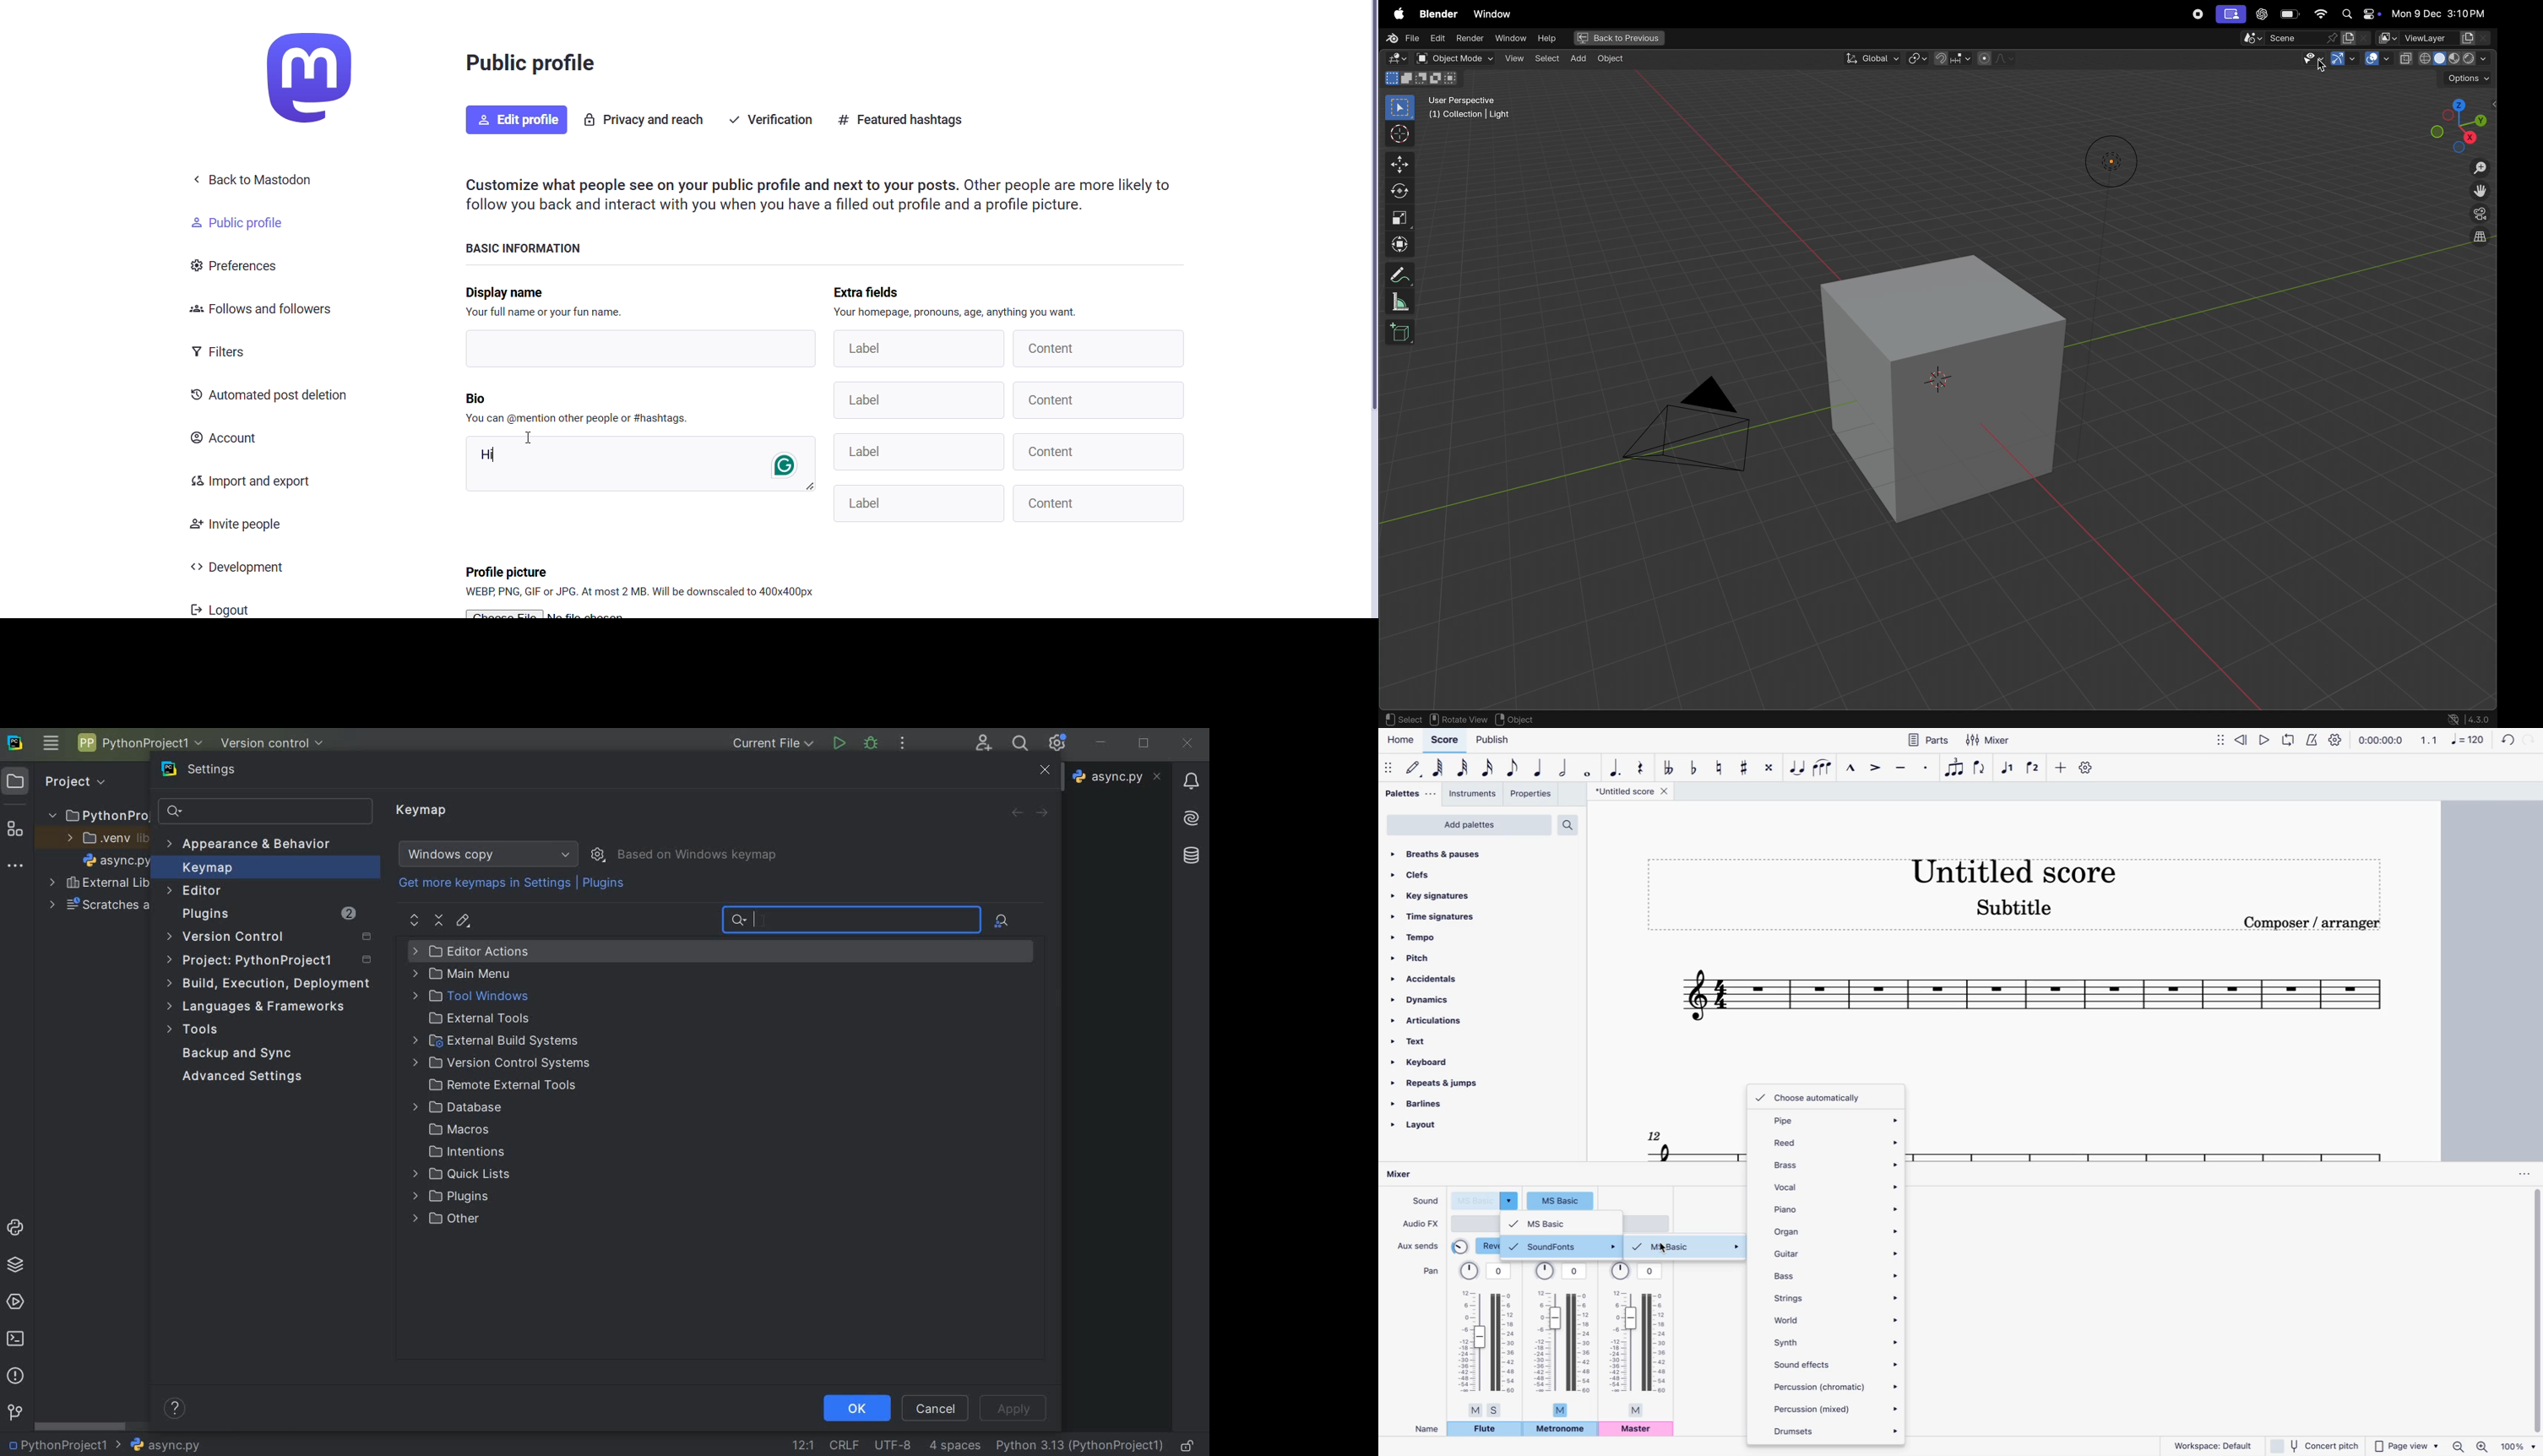  What do you see at coordinates (266, 812) in the screenshot?
I see `search settings` at bounding box center [266, 812].